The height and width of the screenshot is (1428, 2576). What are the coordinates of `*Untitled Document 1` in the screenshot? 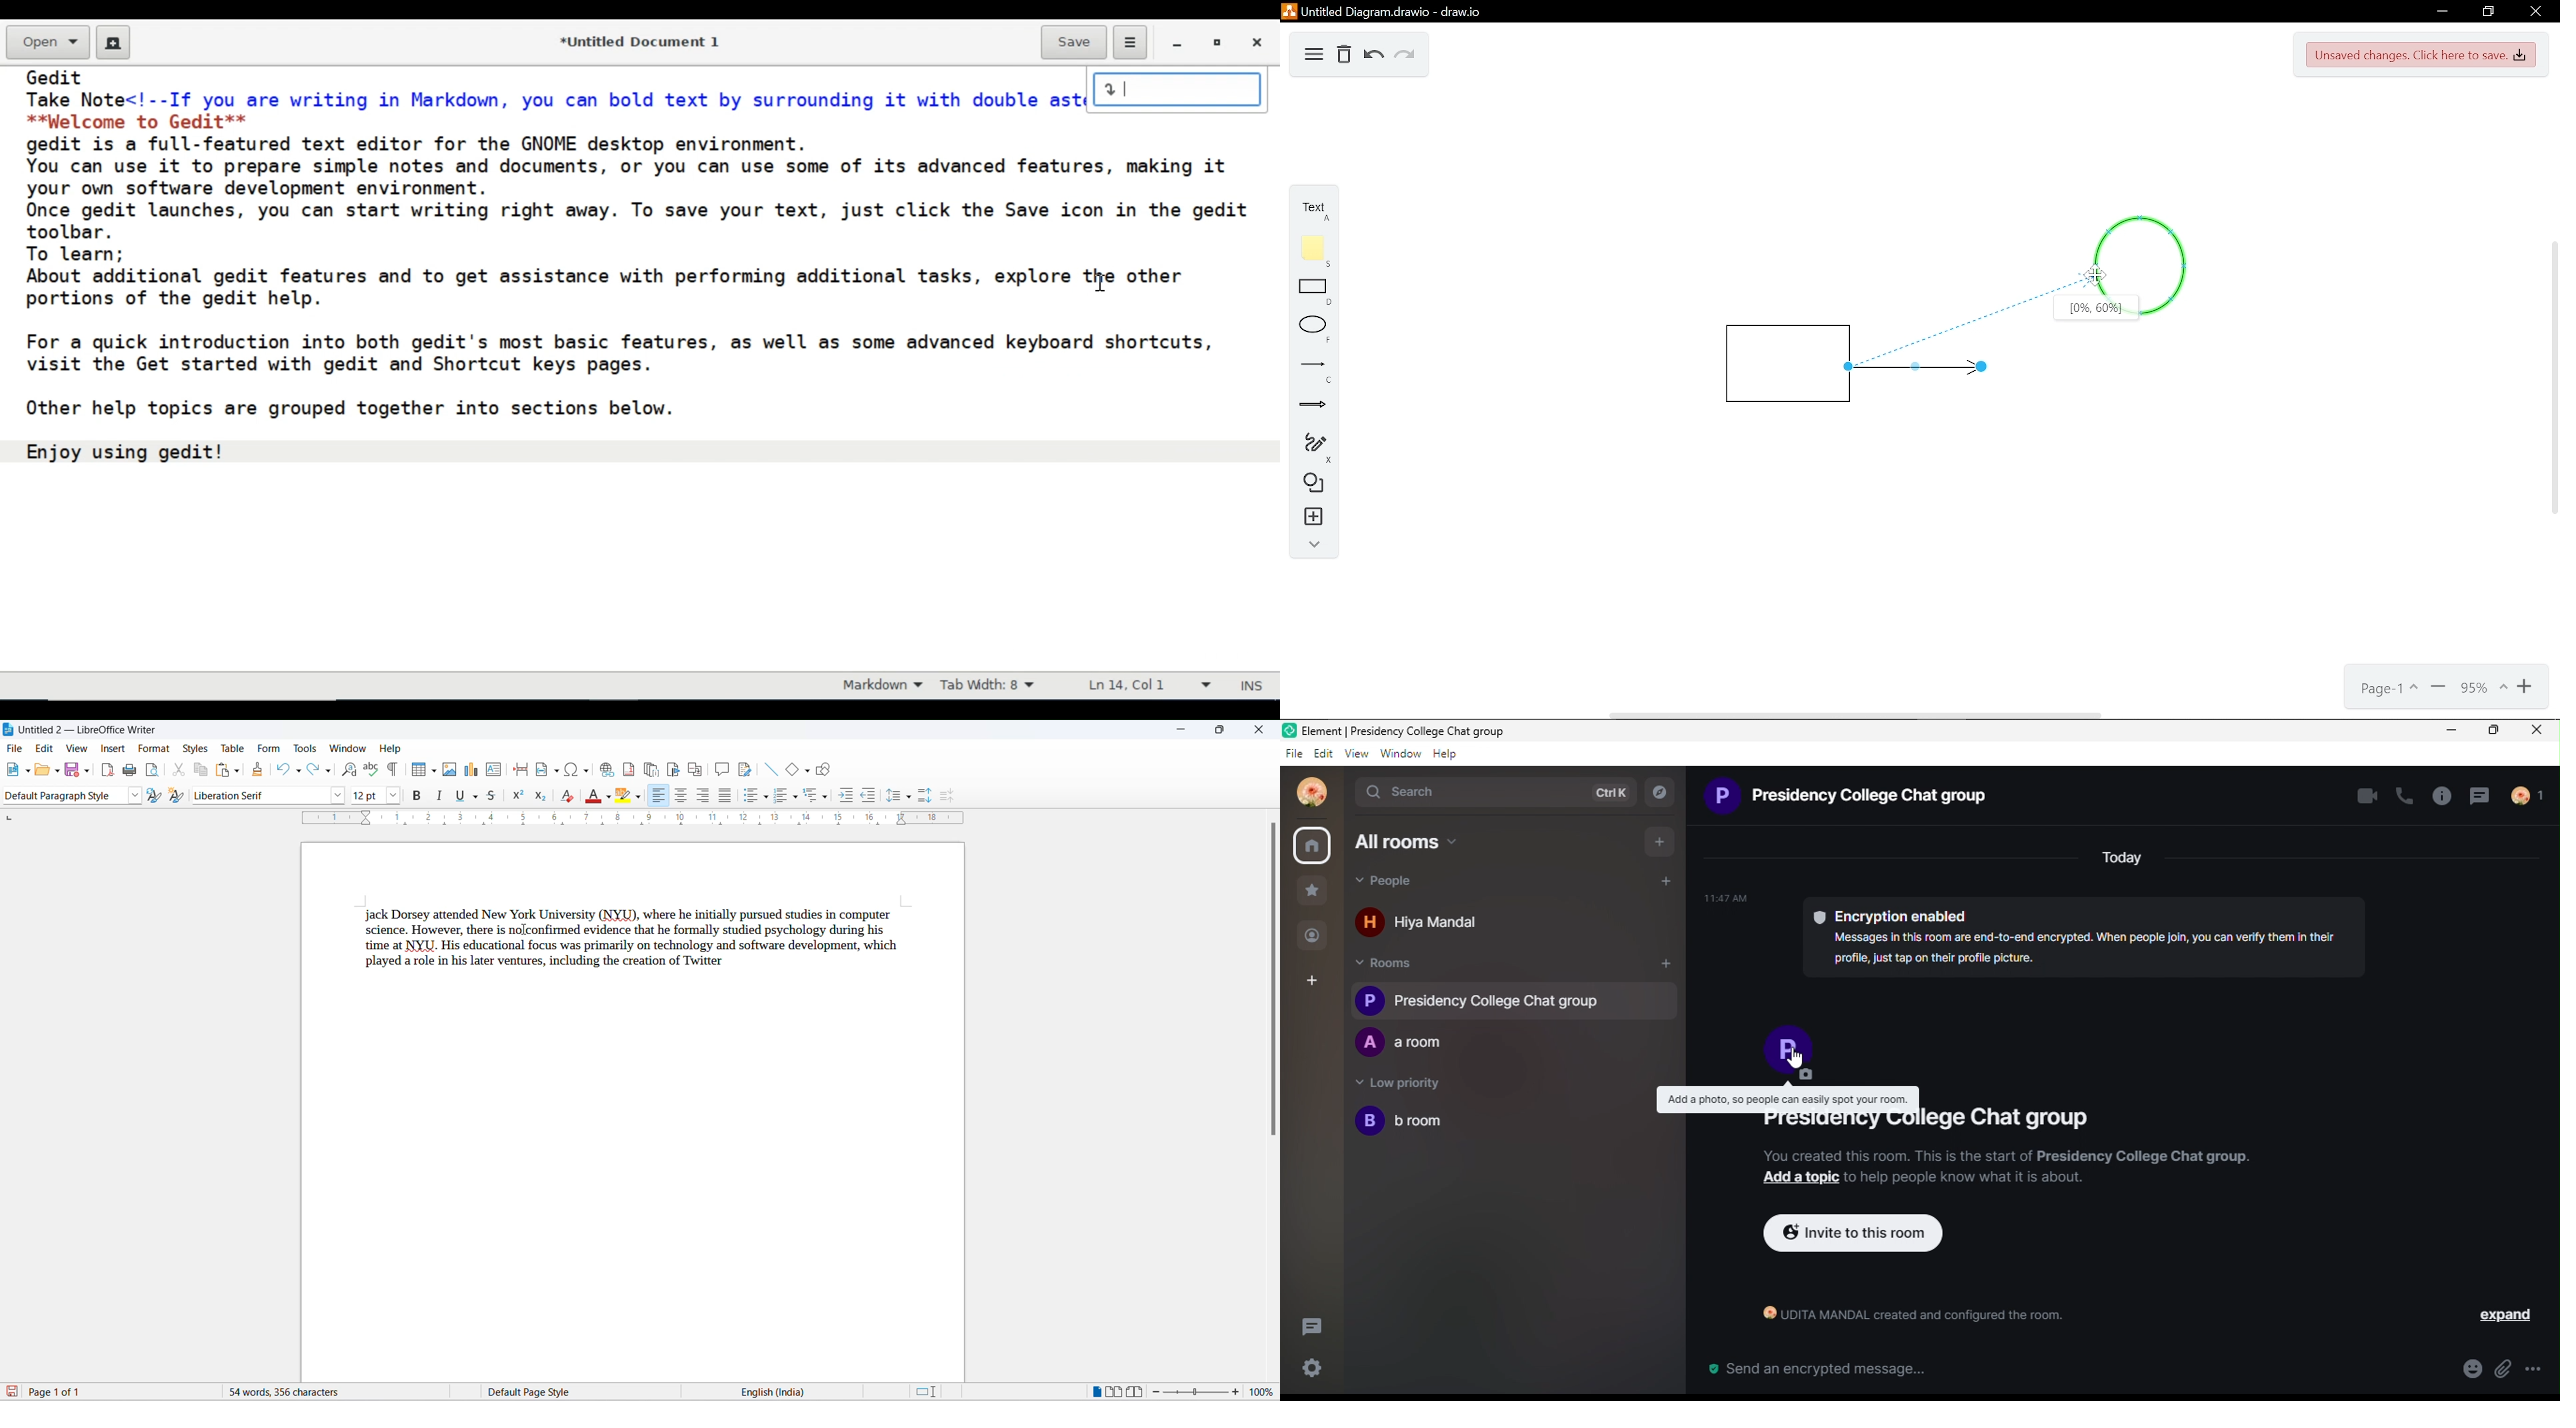 It's located at (642, 43).